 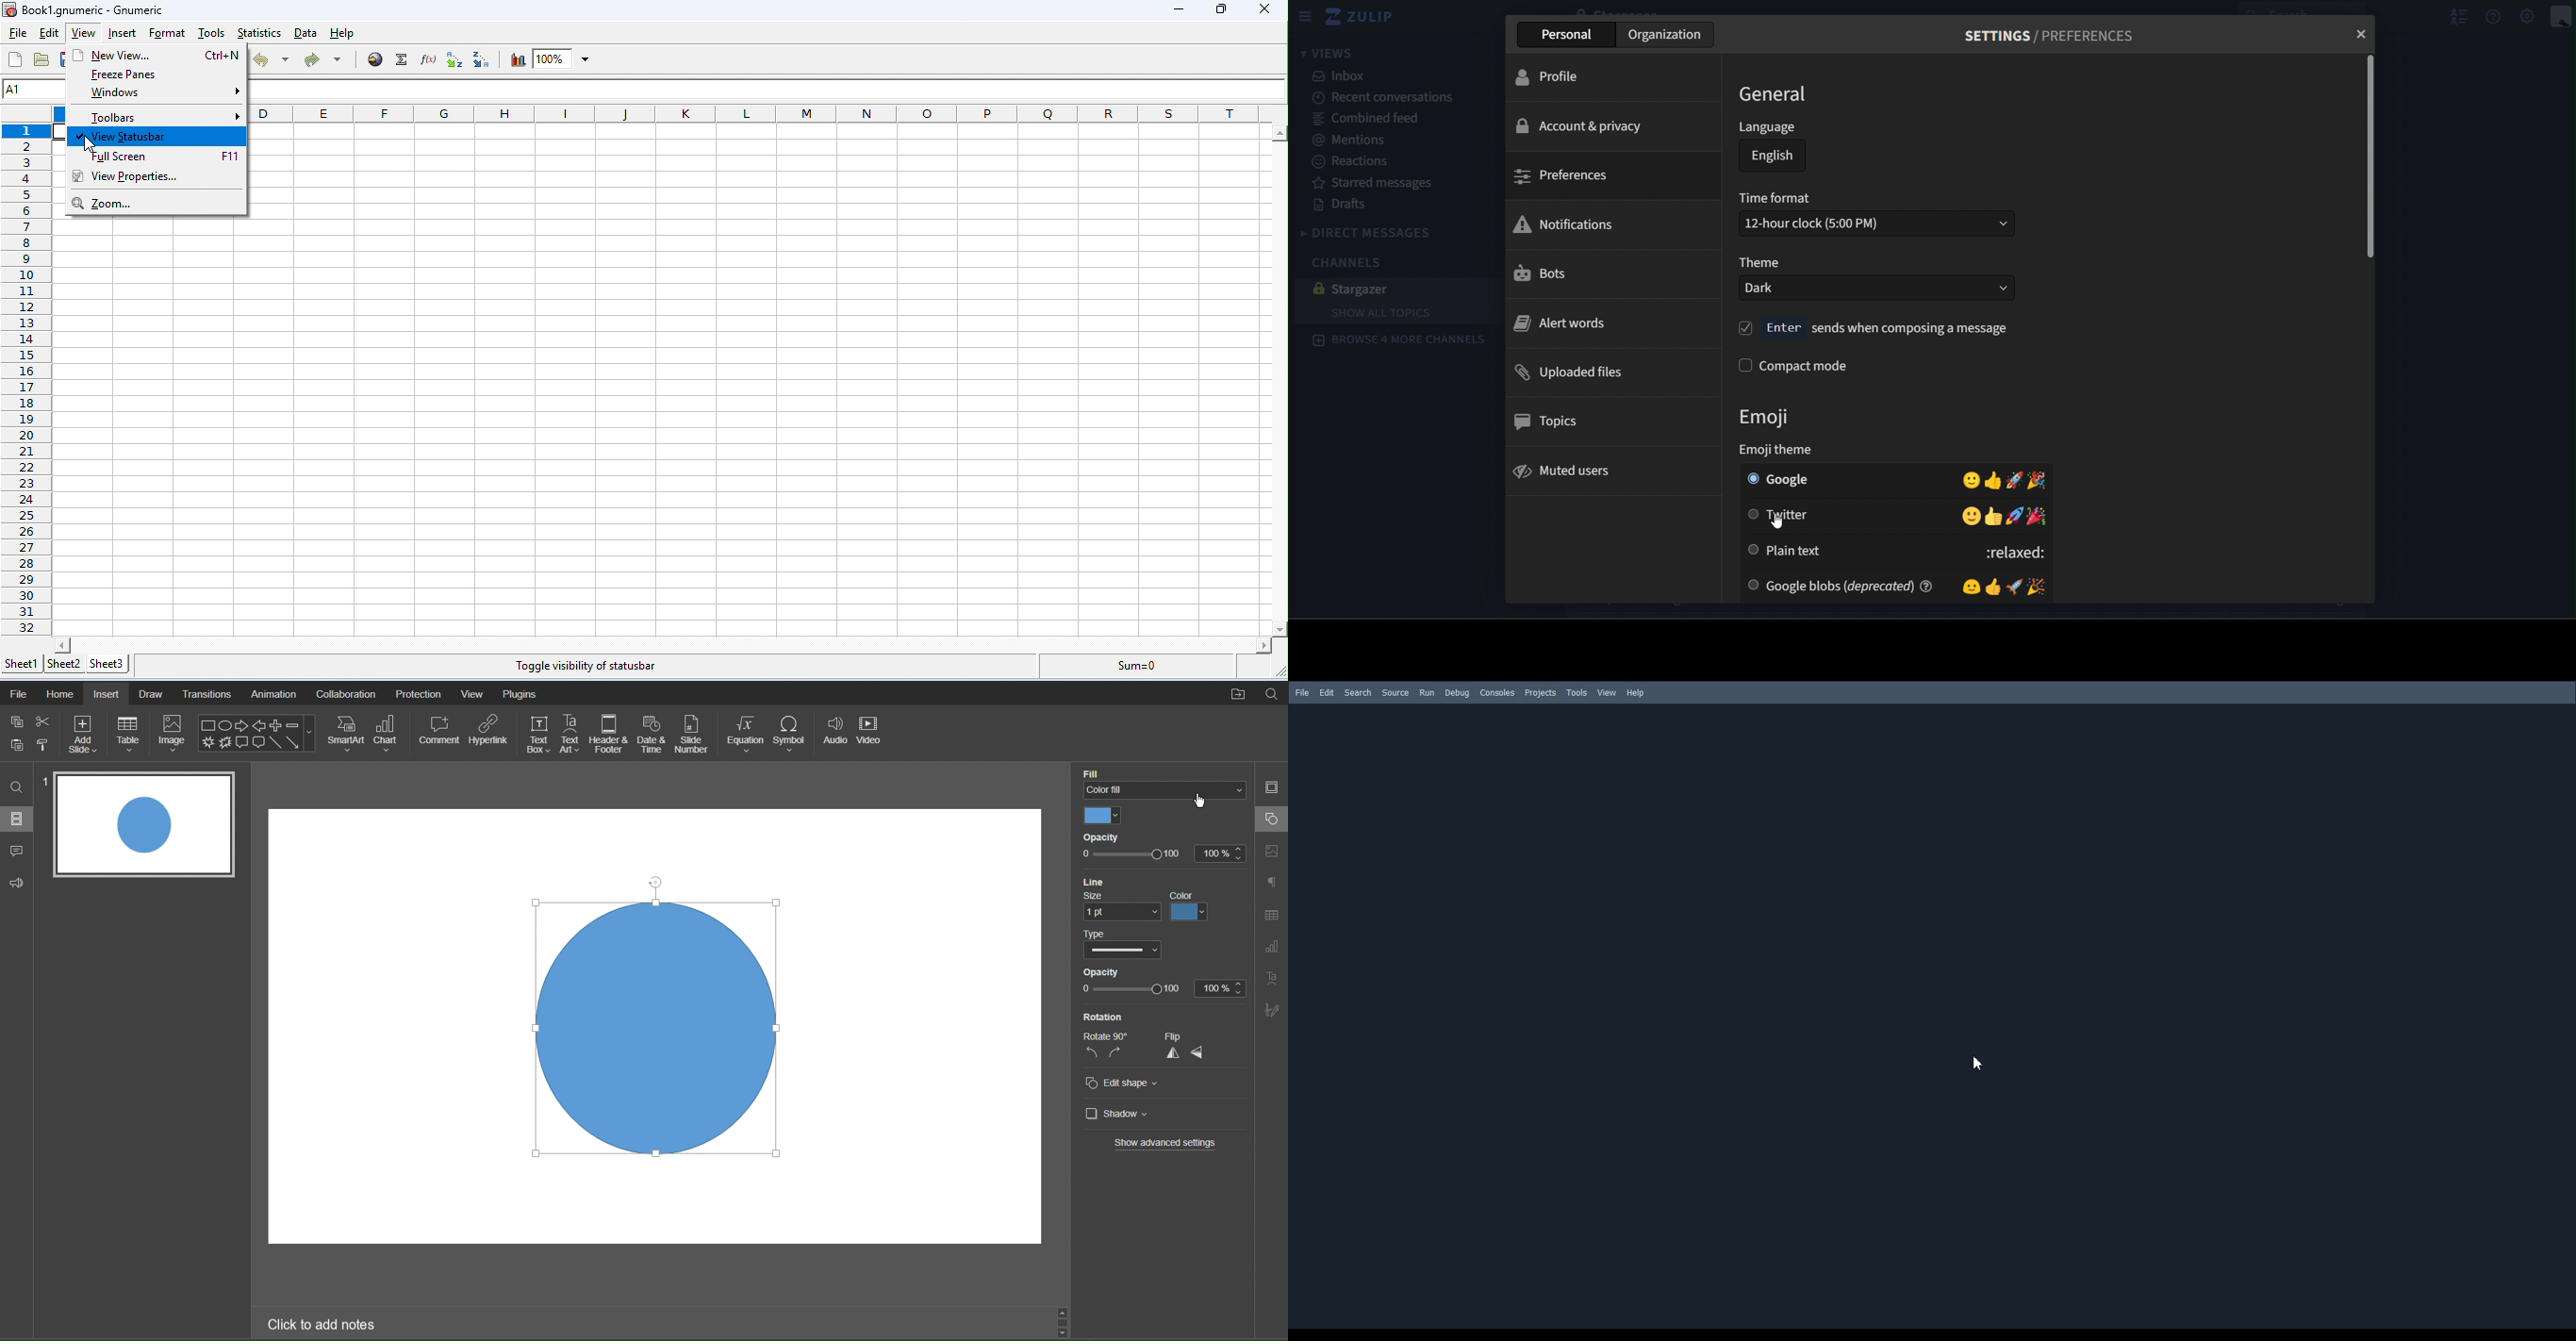 I want to click on copy, so click(x=19, y=747).